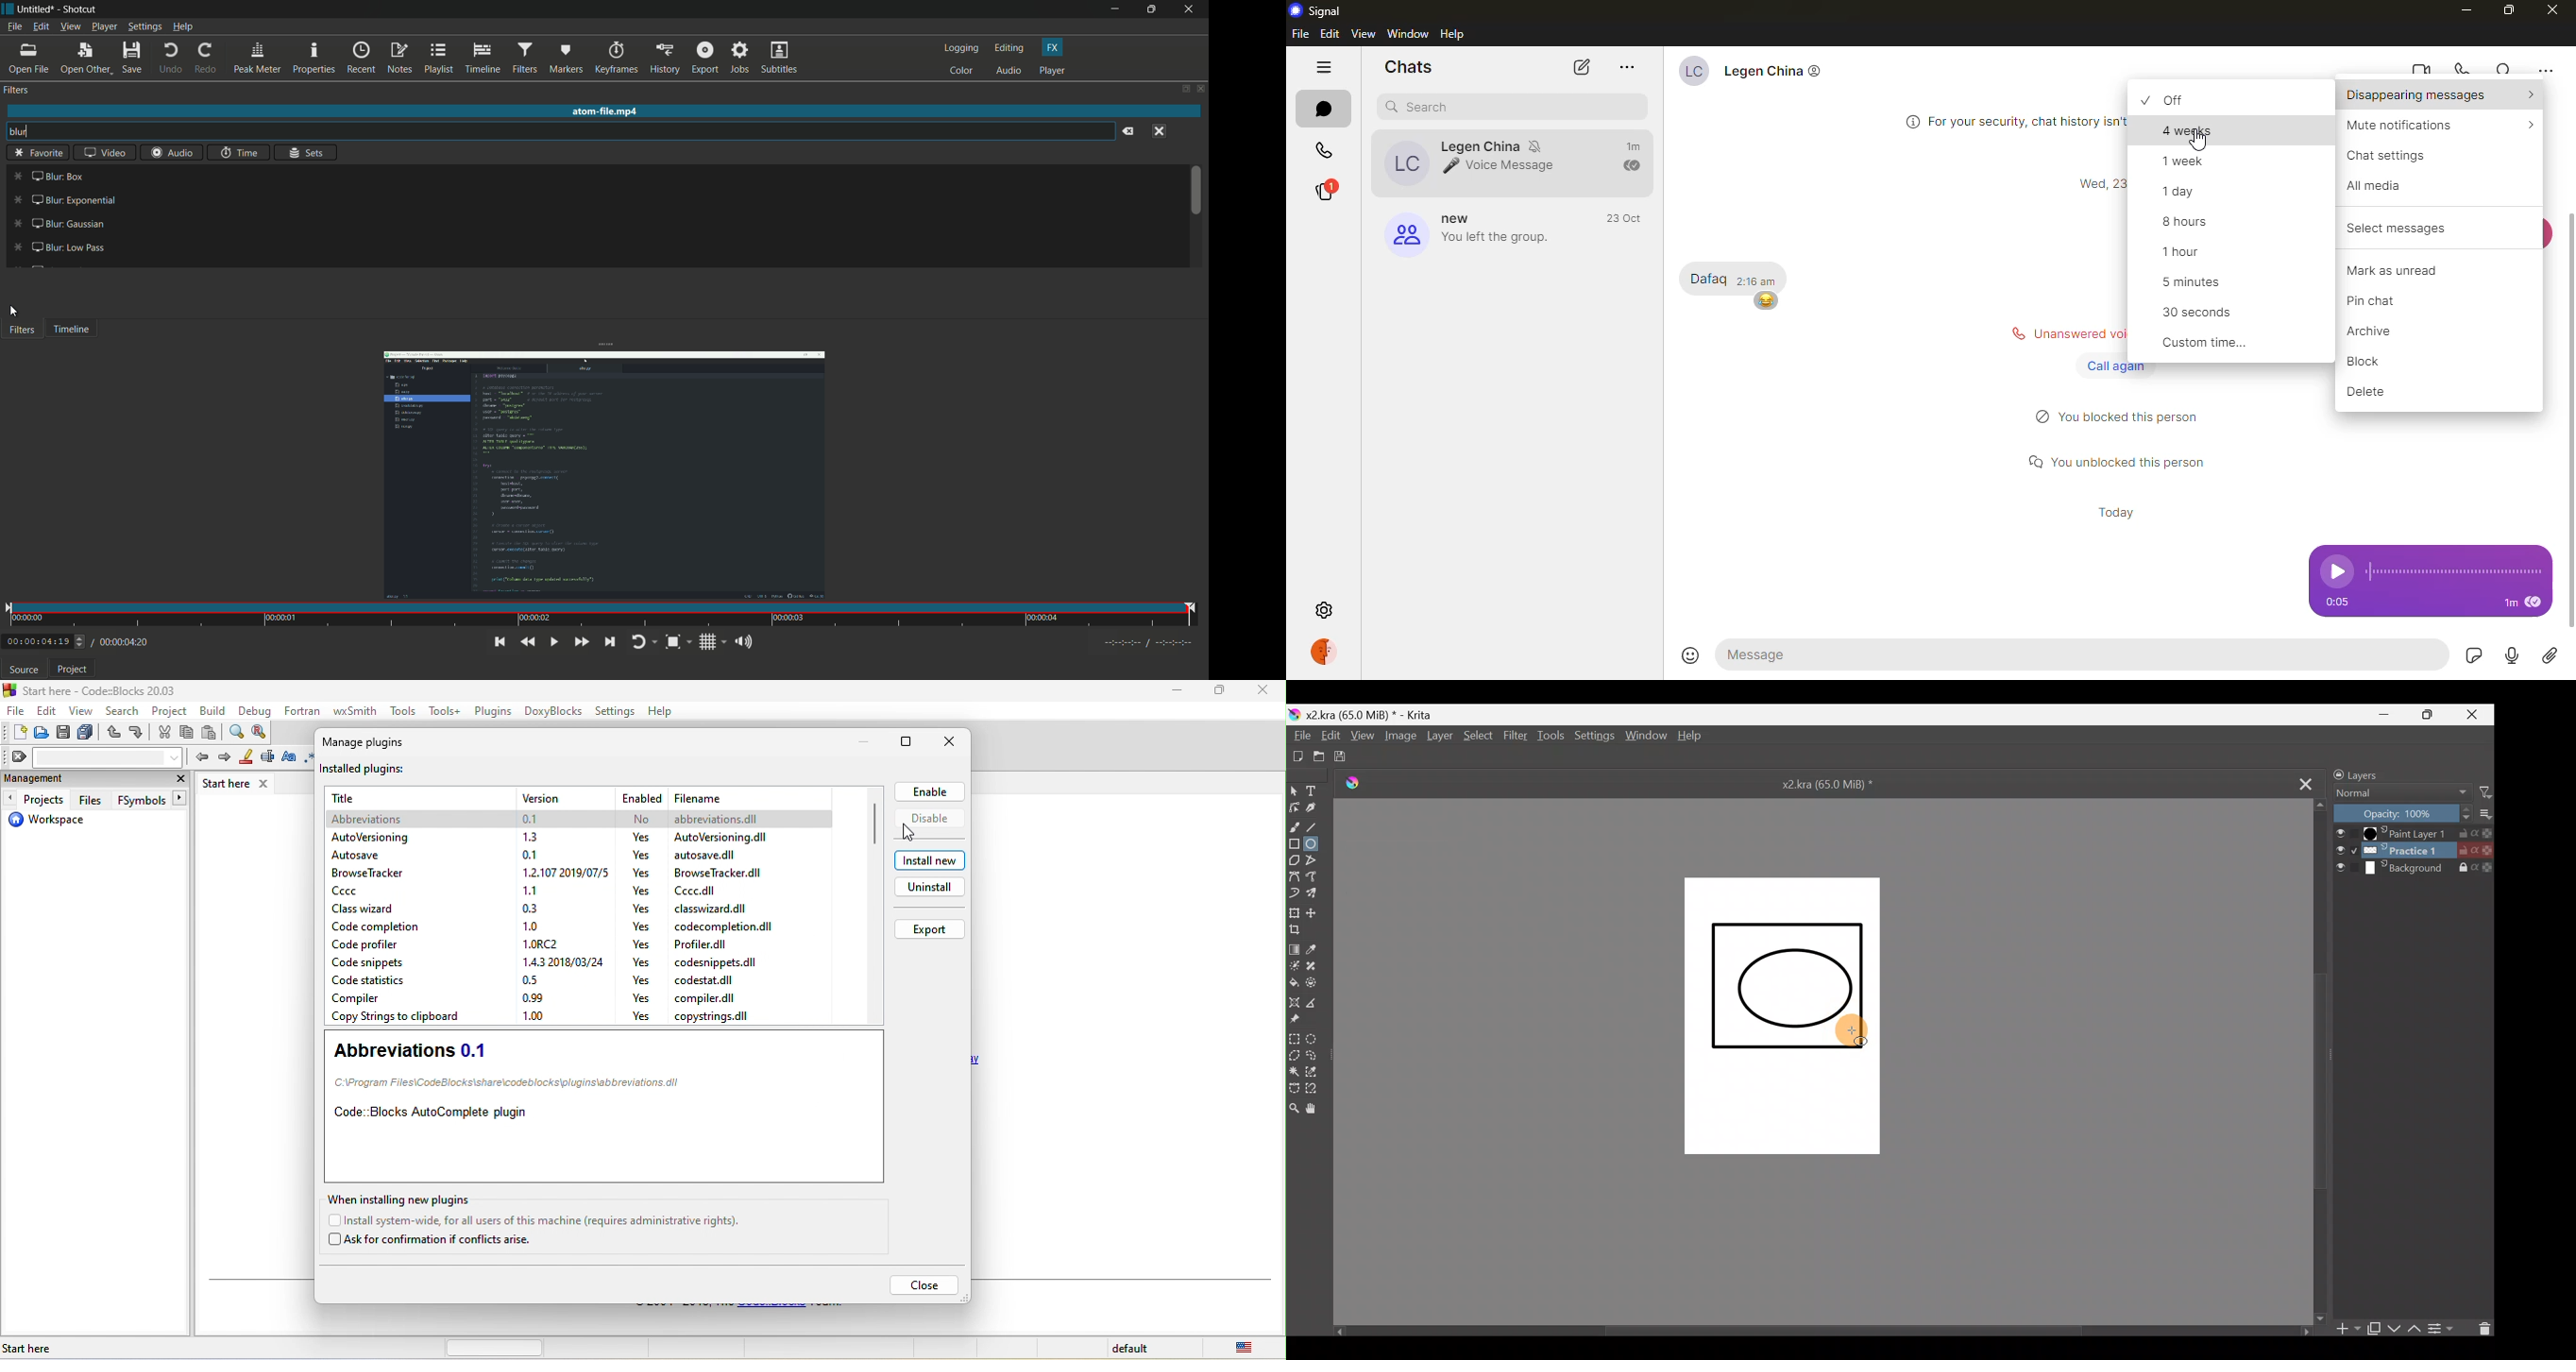  I want to click on Elliptical selection tool, so click(1314, 1038).